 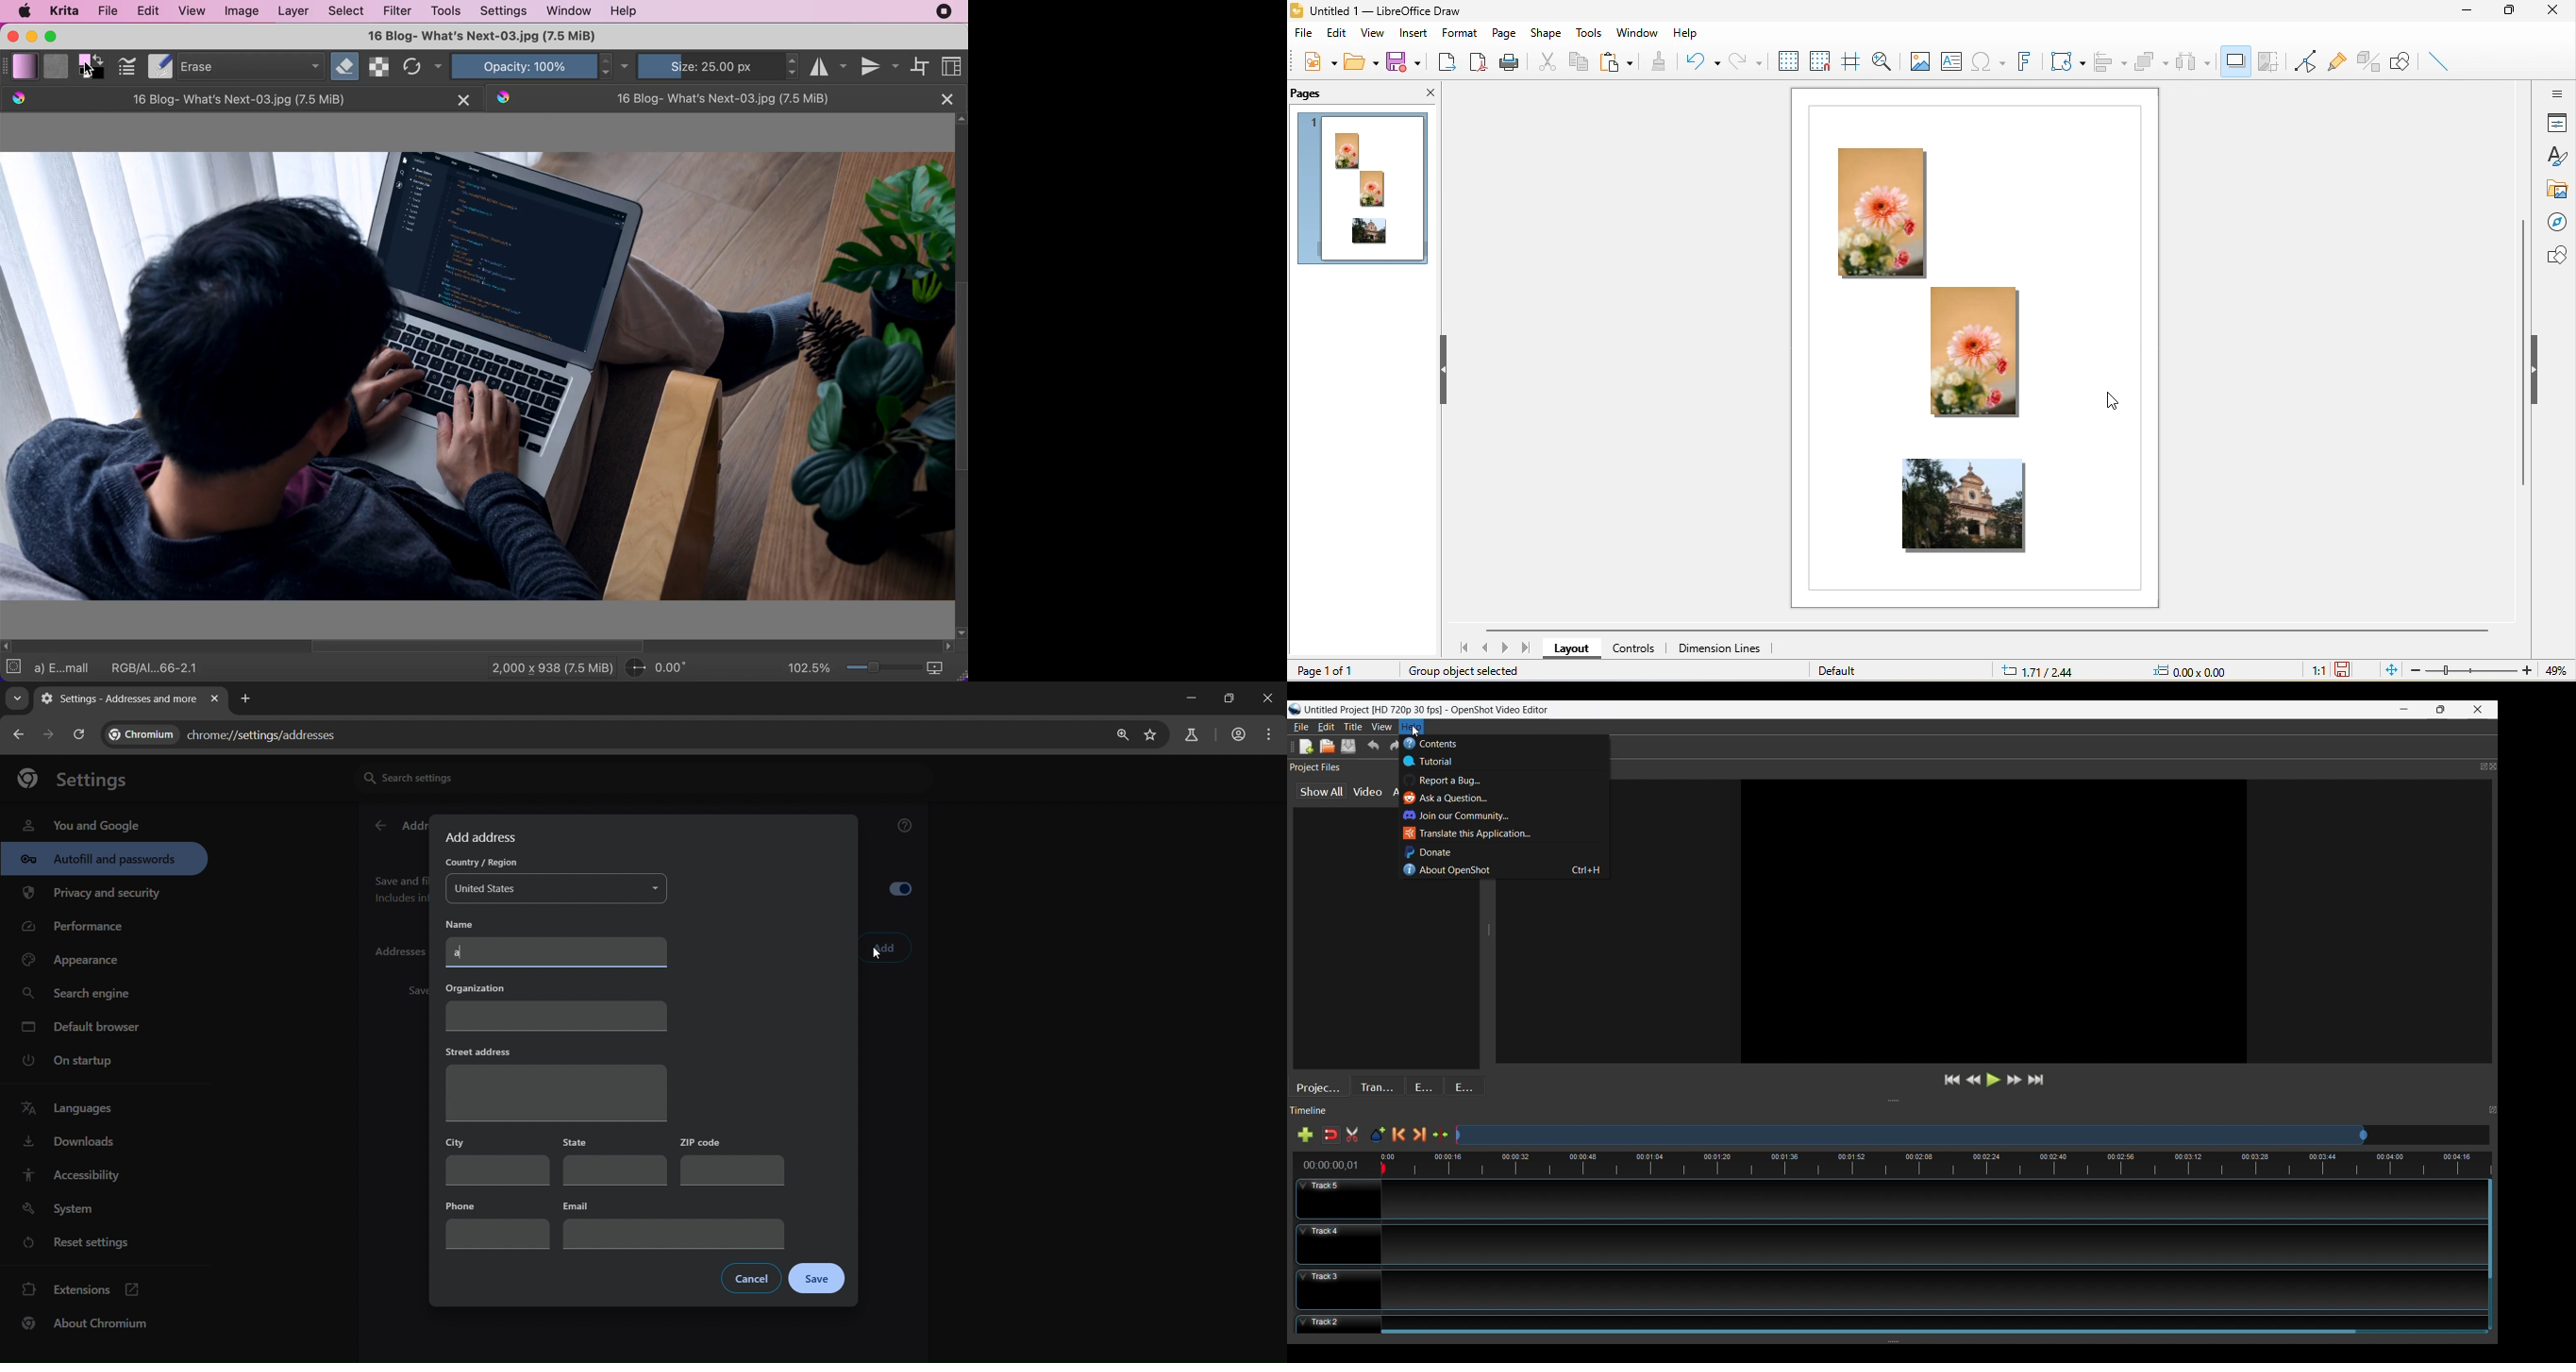 I want to click on back, so click(x=380, y=826).